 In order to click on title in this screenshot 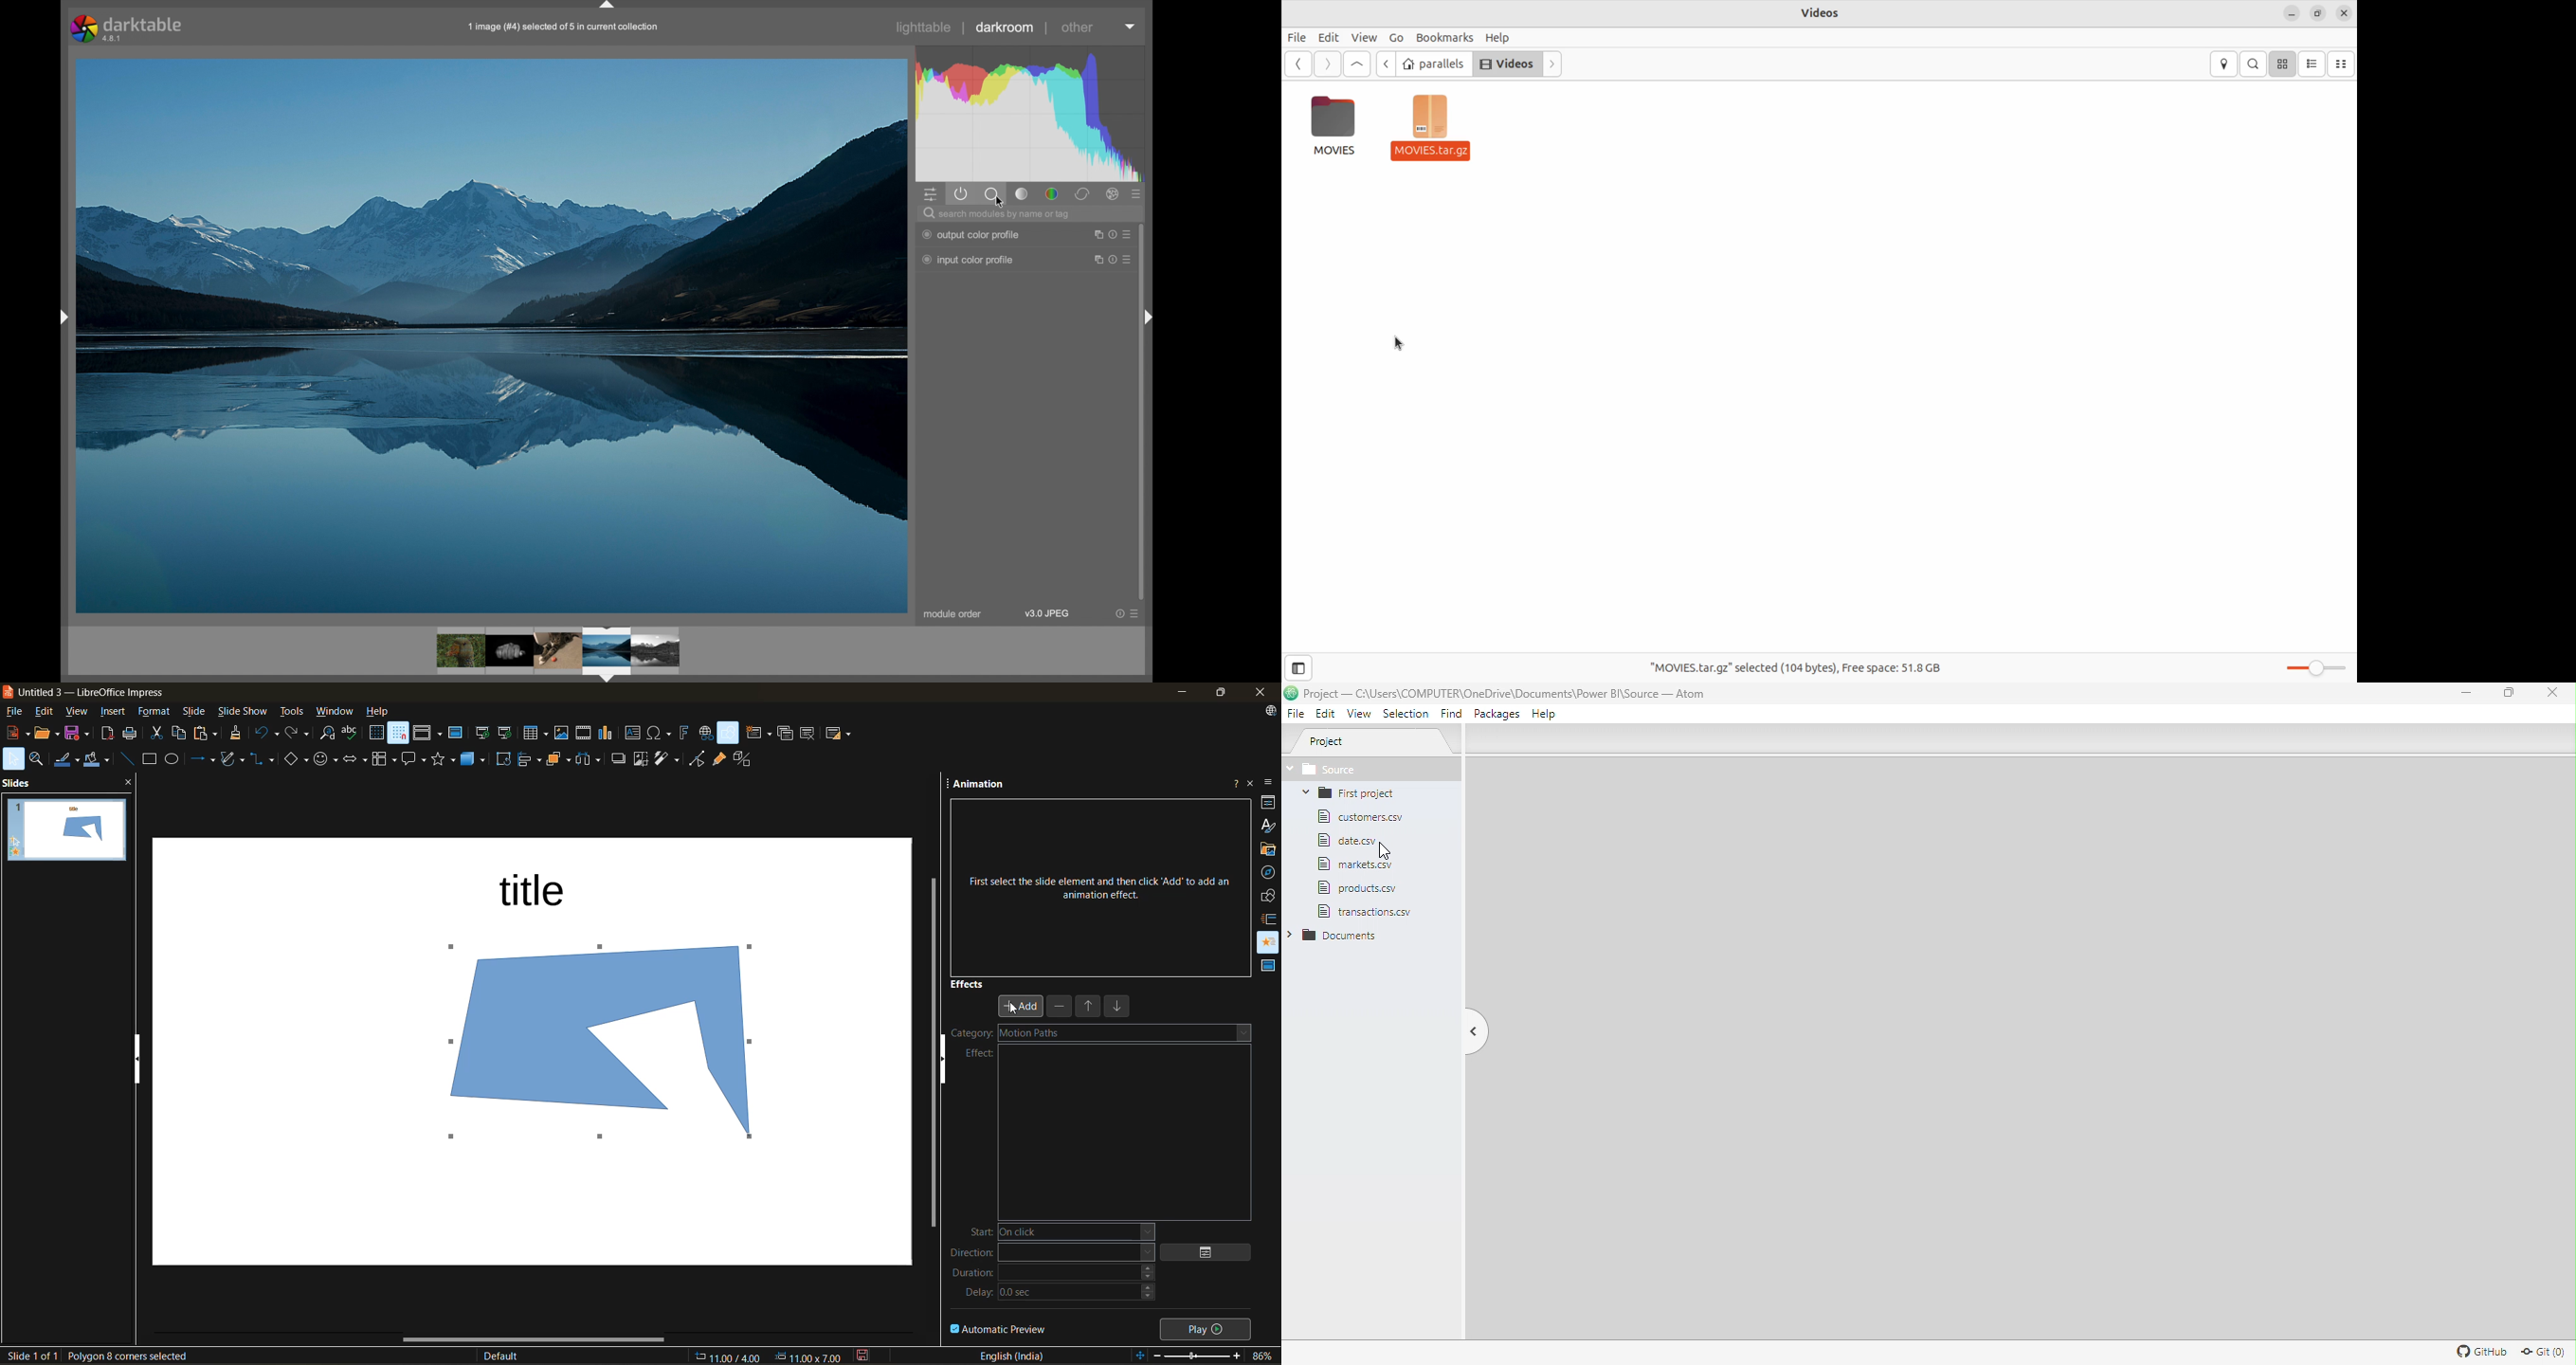, I will do `click(535, 890)`.